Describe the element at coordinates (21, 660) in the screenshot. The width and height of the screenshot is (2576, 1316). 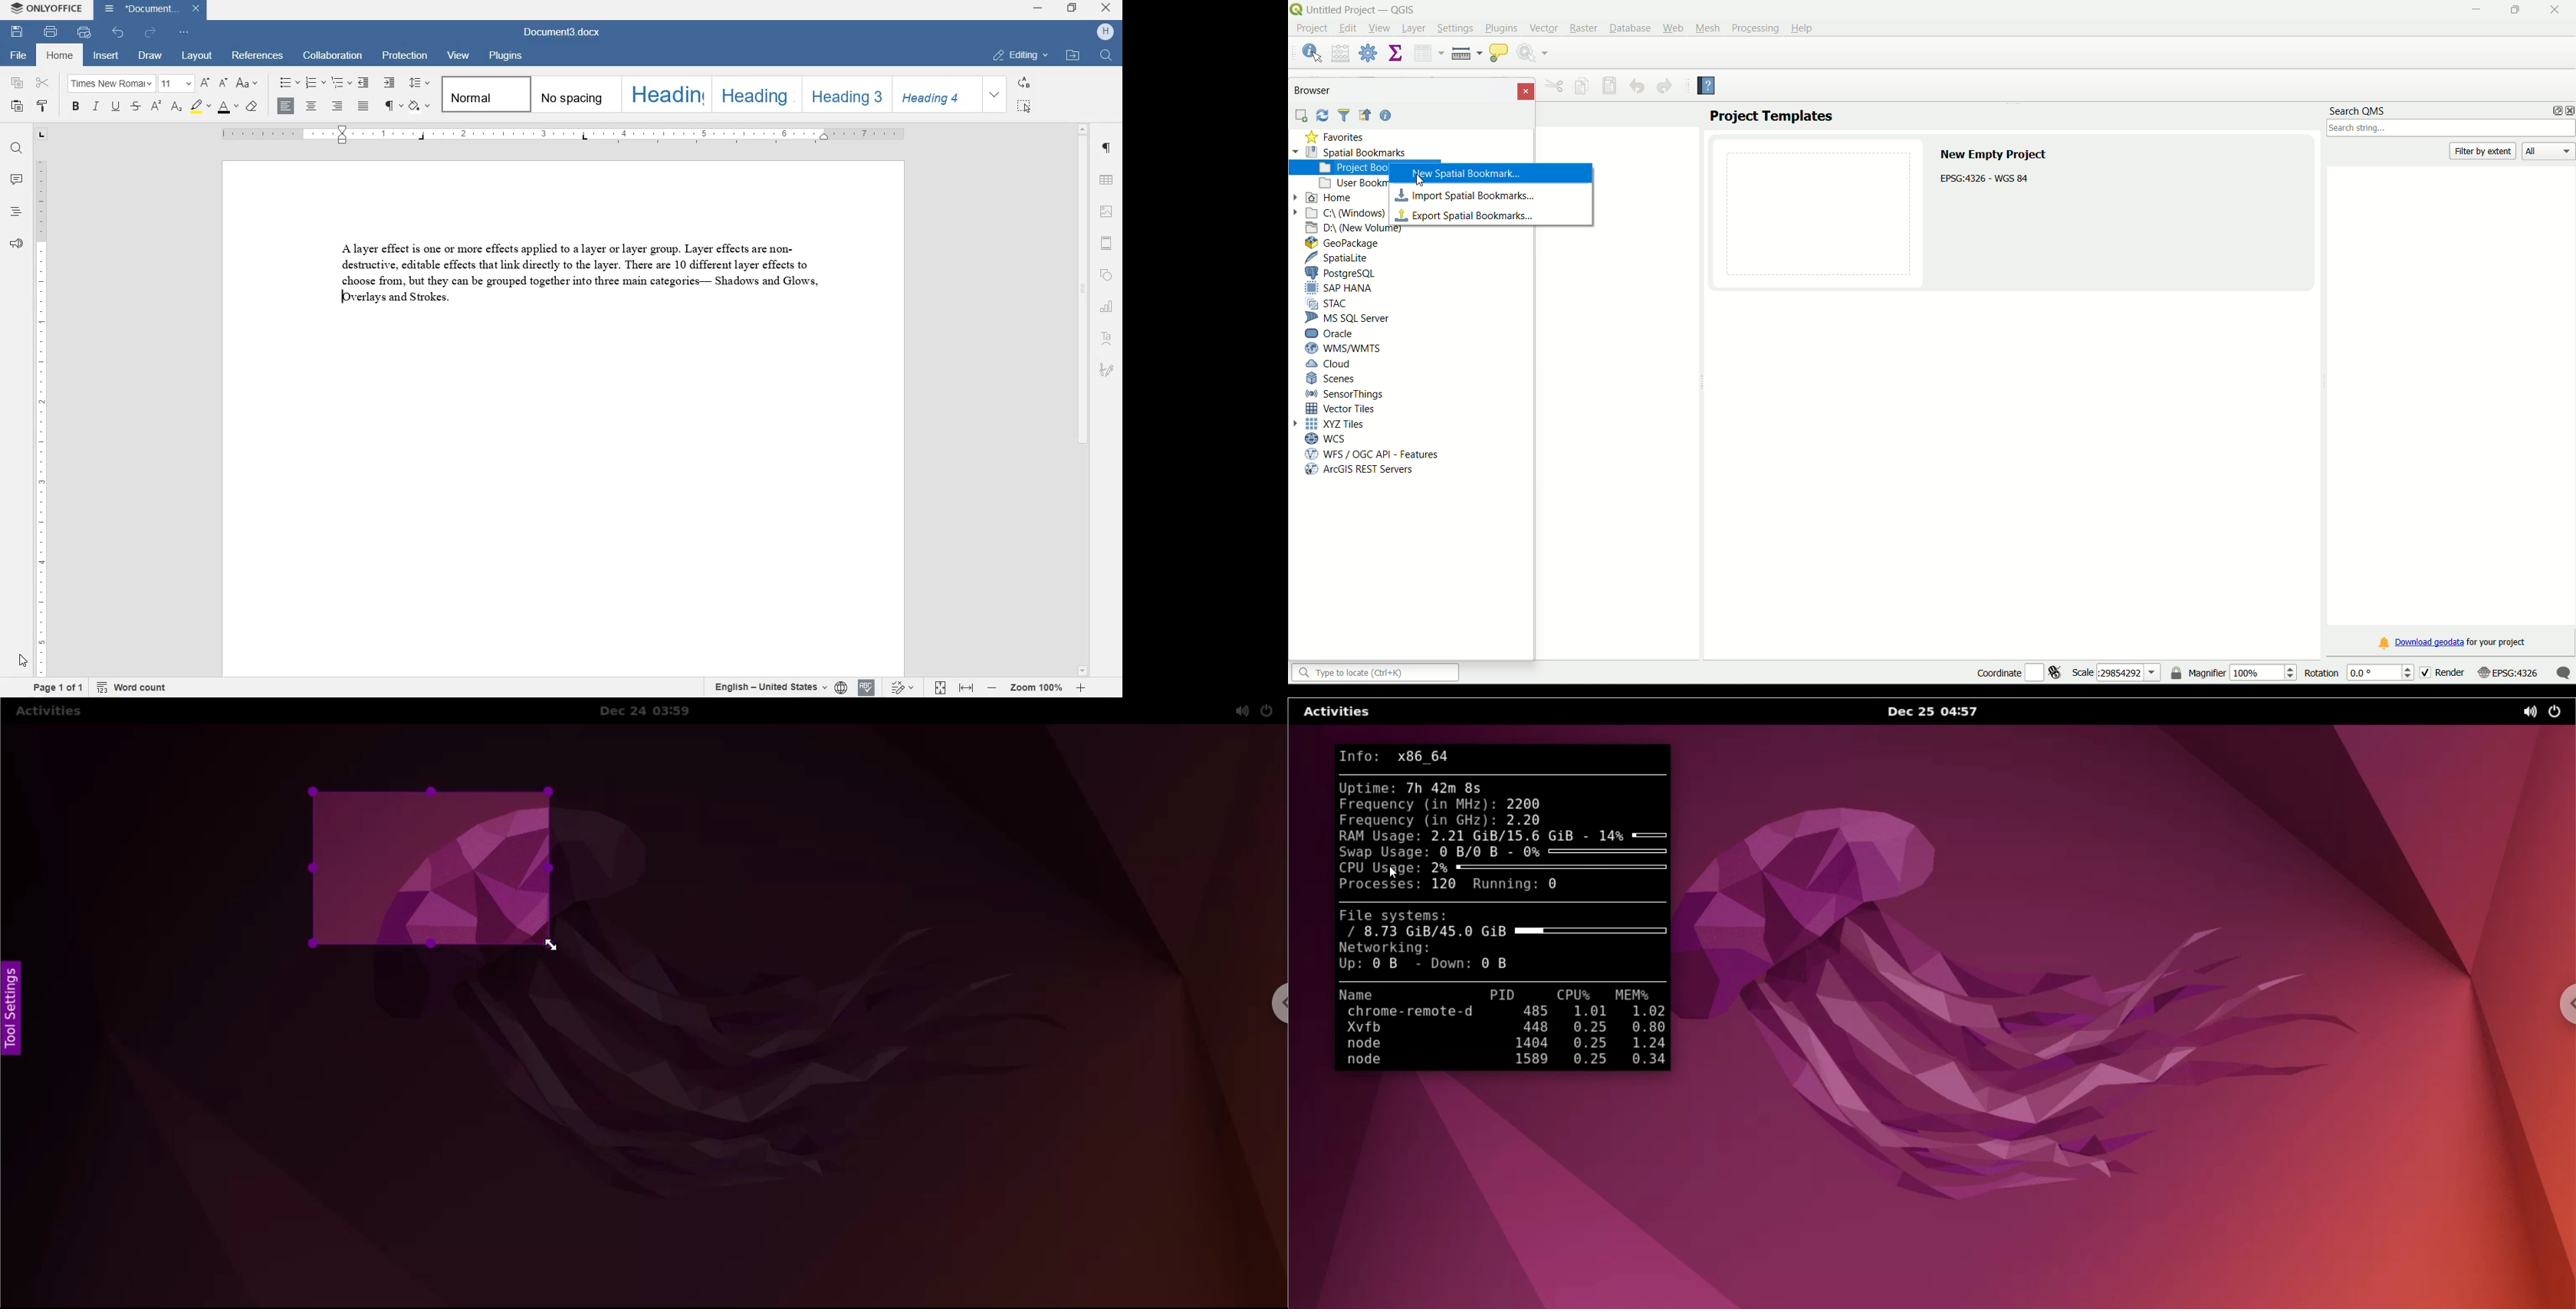
I see `cursor` at that location.